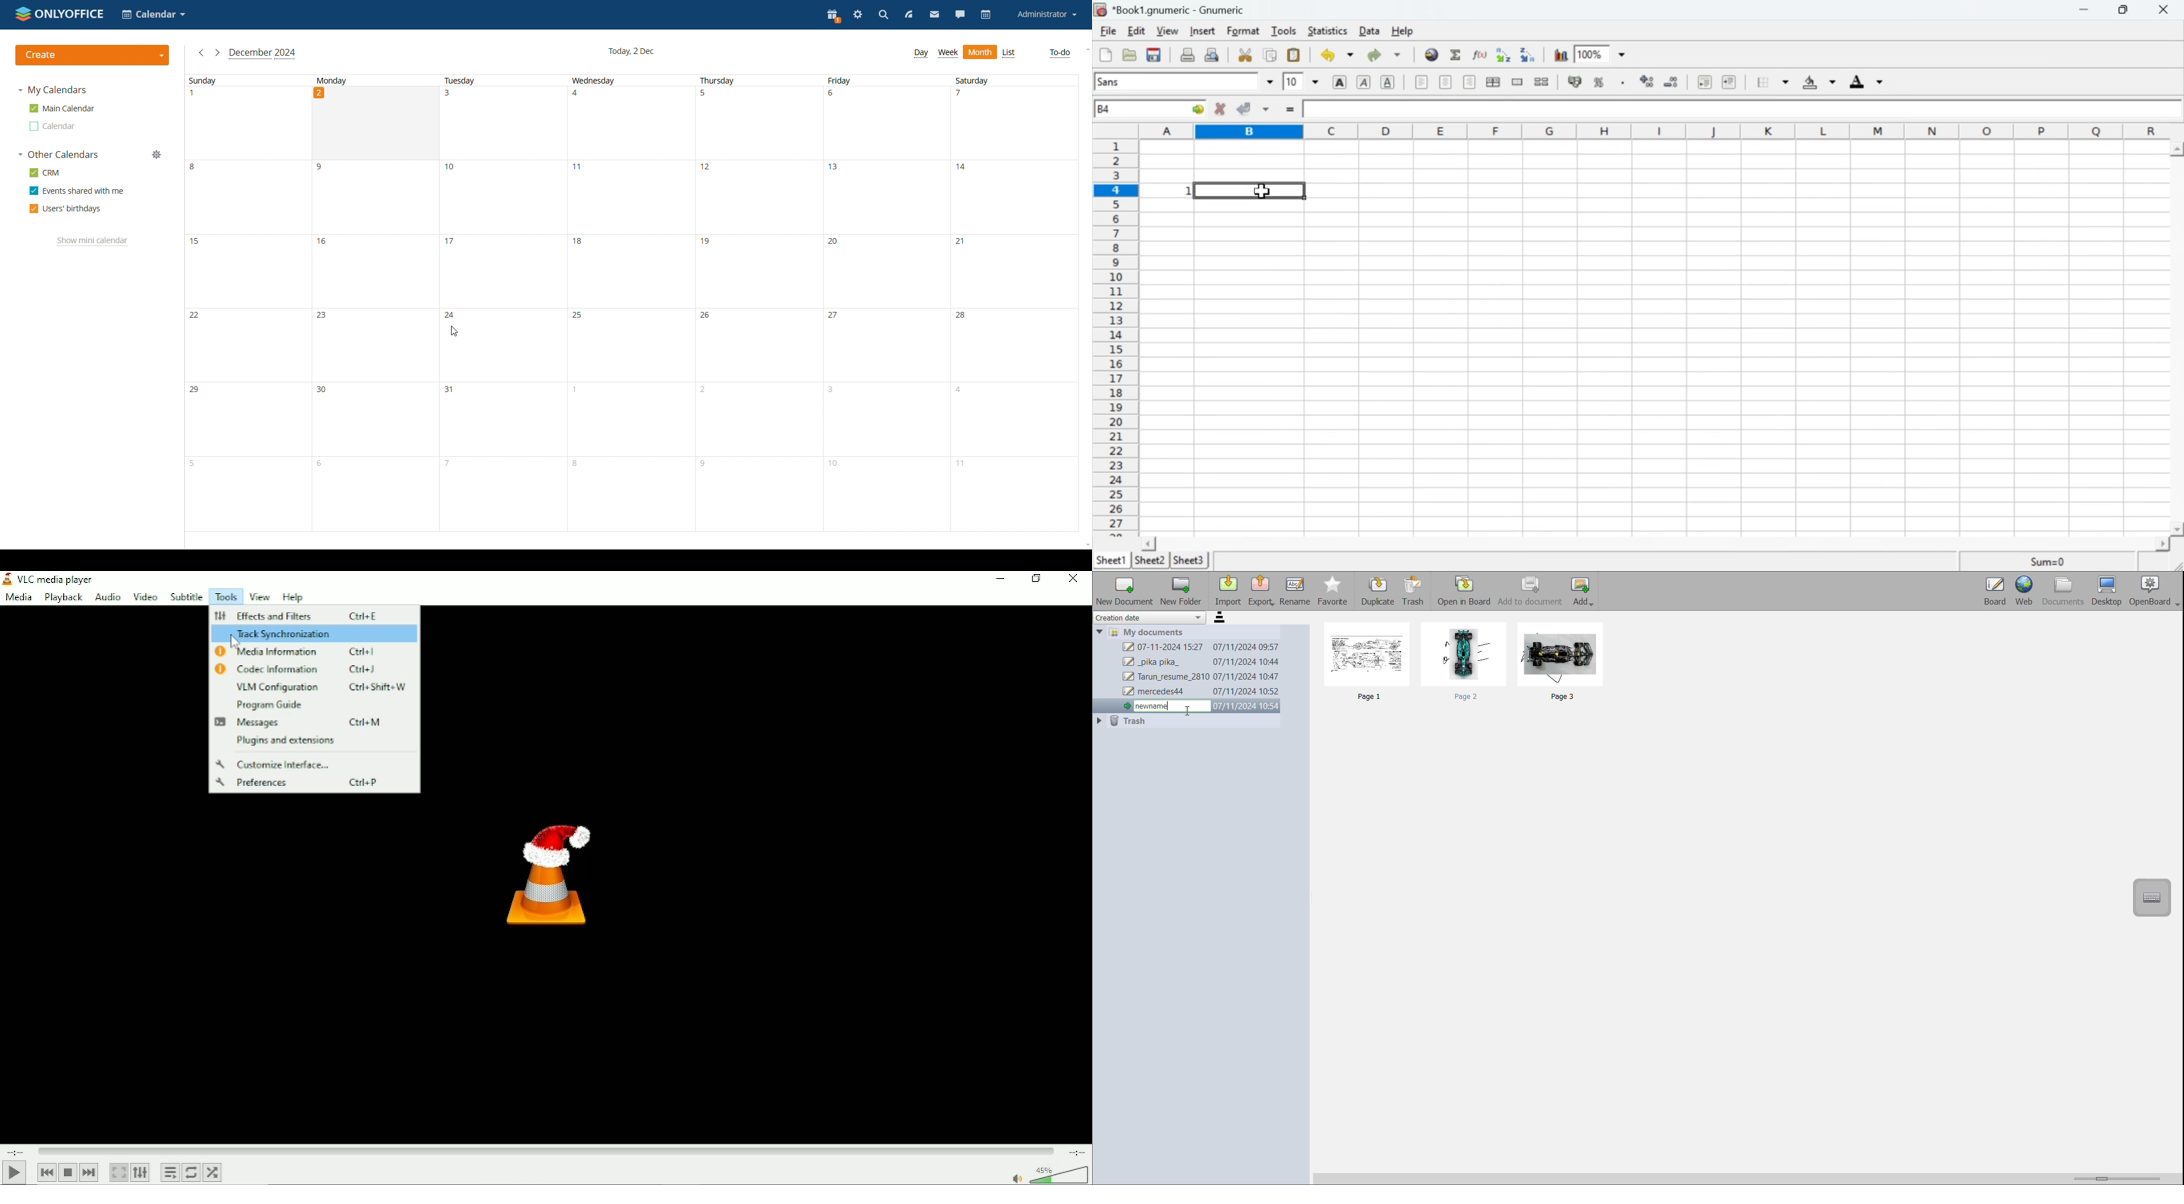  What do you see at coordinates (447, 464) in the screenshot?
I see `7` at bounding box center [447, 464].